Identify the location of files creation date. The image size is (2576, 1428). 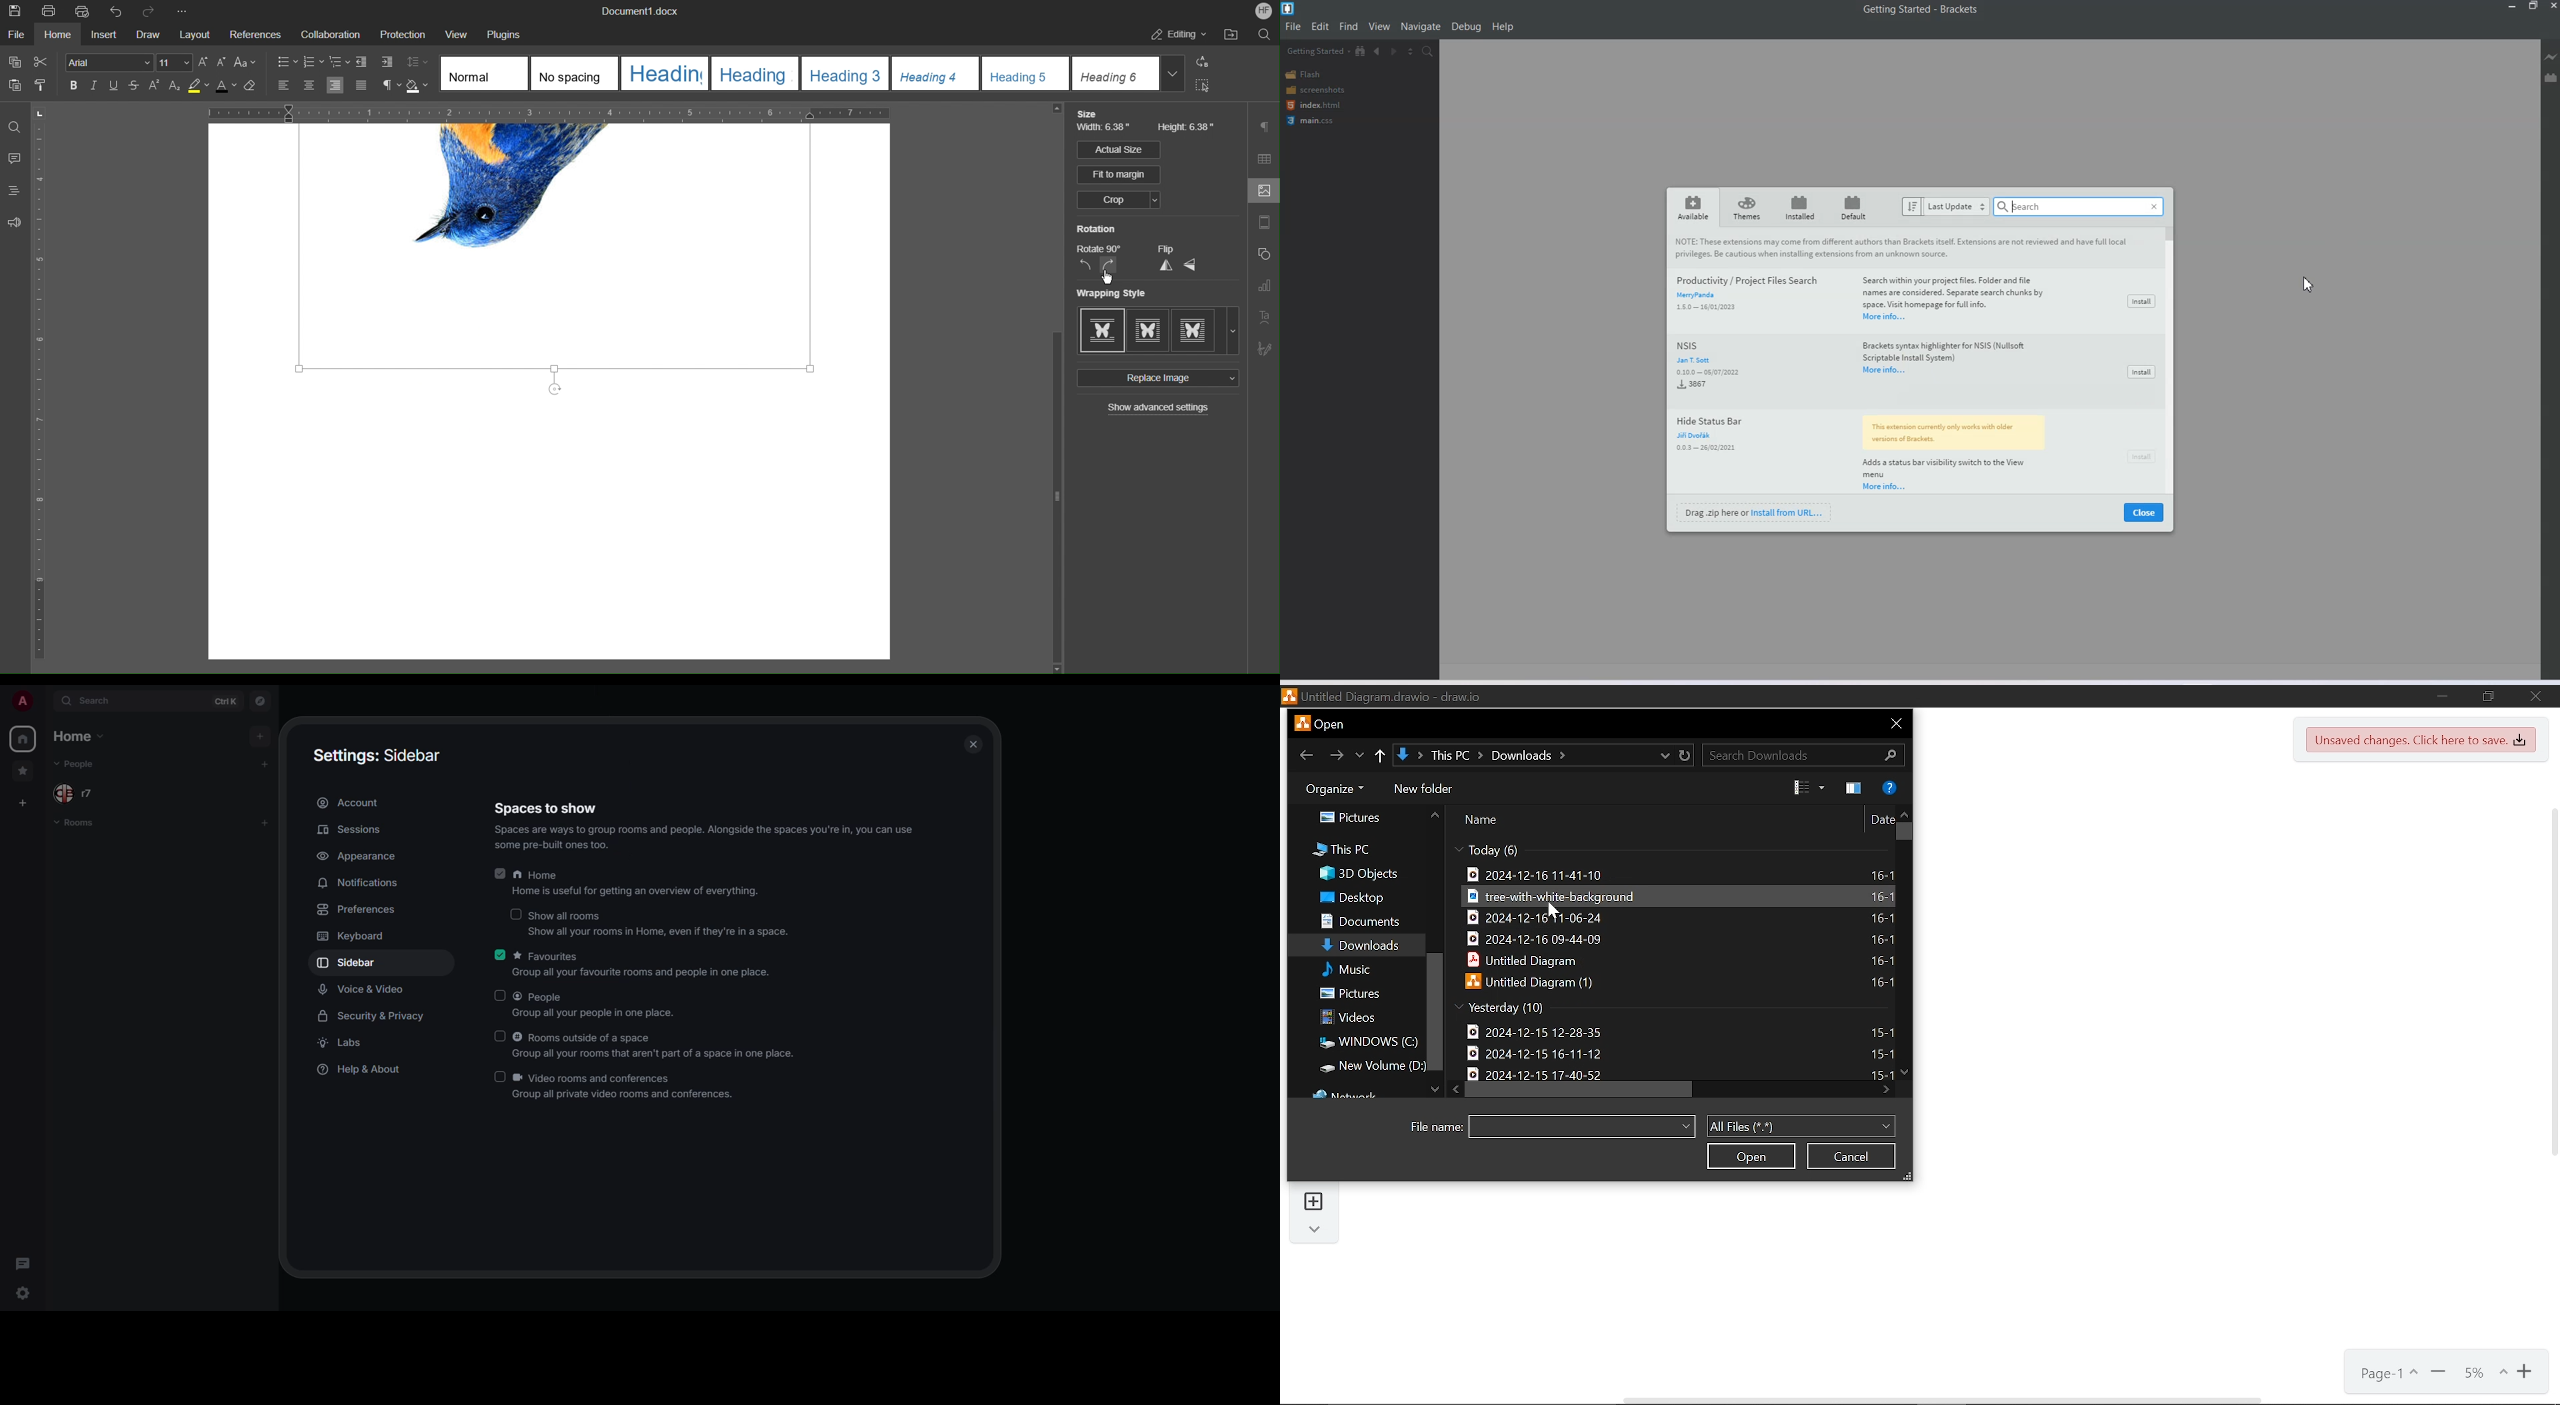
(1484, 852).